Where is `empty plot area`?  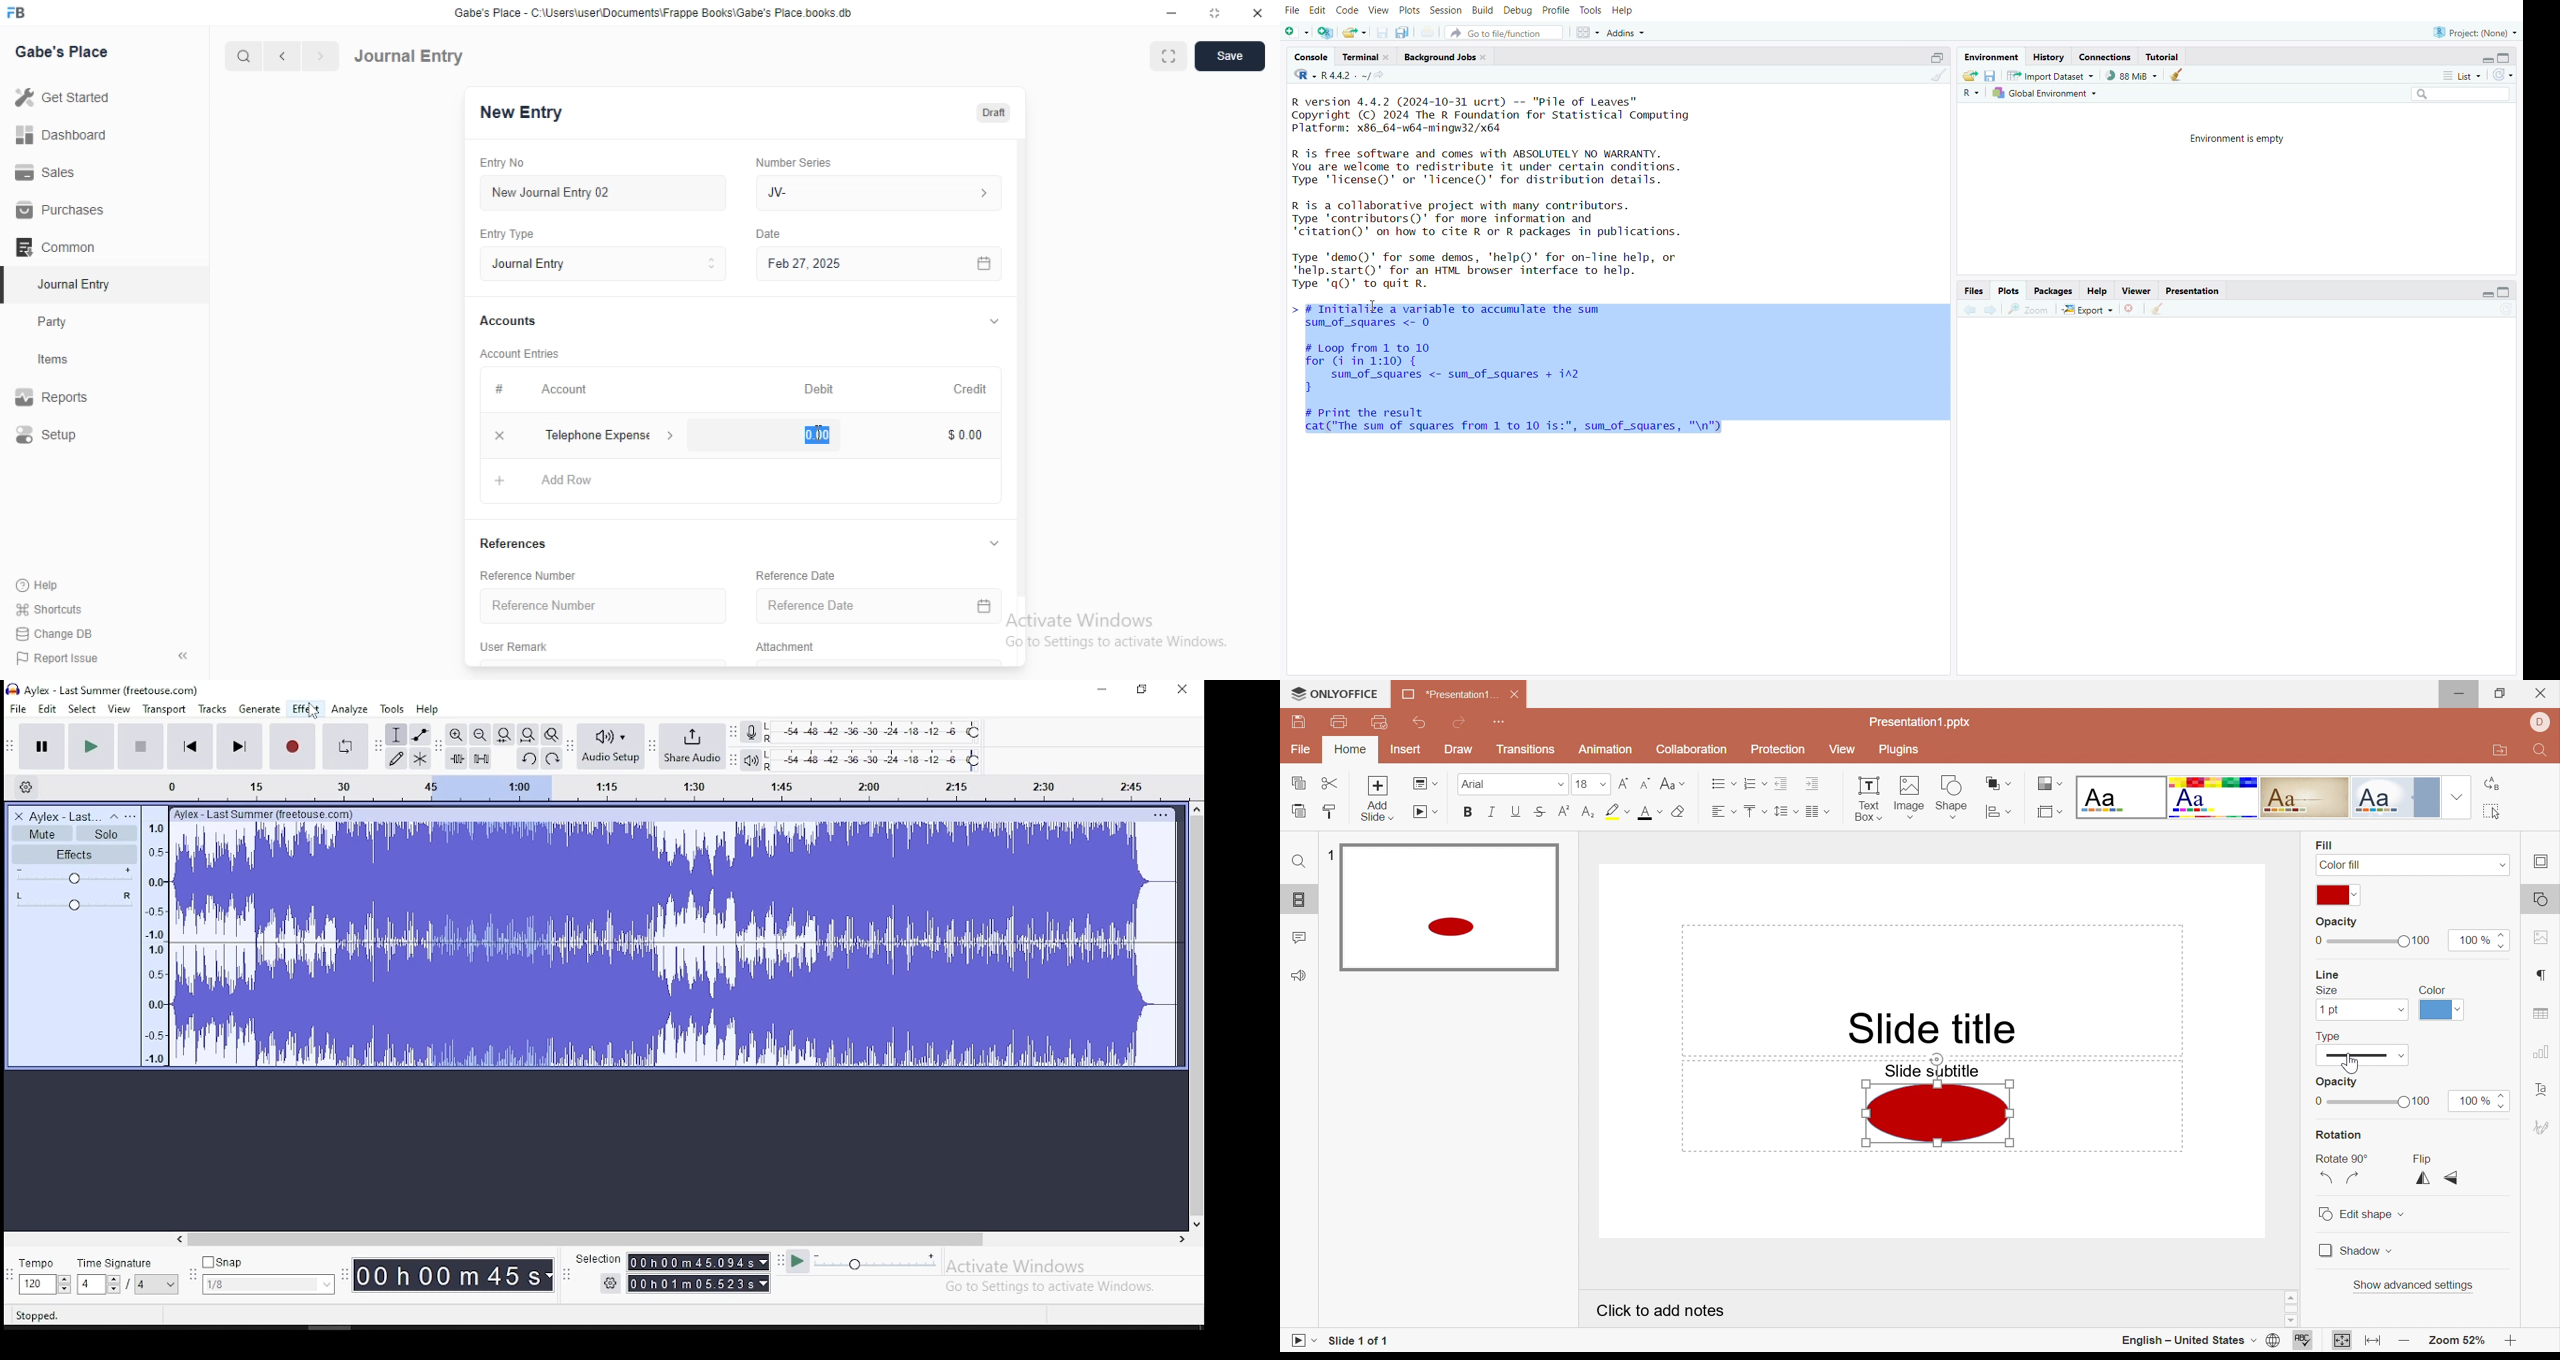 empty plot area is located at coordinates (2242, 496).